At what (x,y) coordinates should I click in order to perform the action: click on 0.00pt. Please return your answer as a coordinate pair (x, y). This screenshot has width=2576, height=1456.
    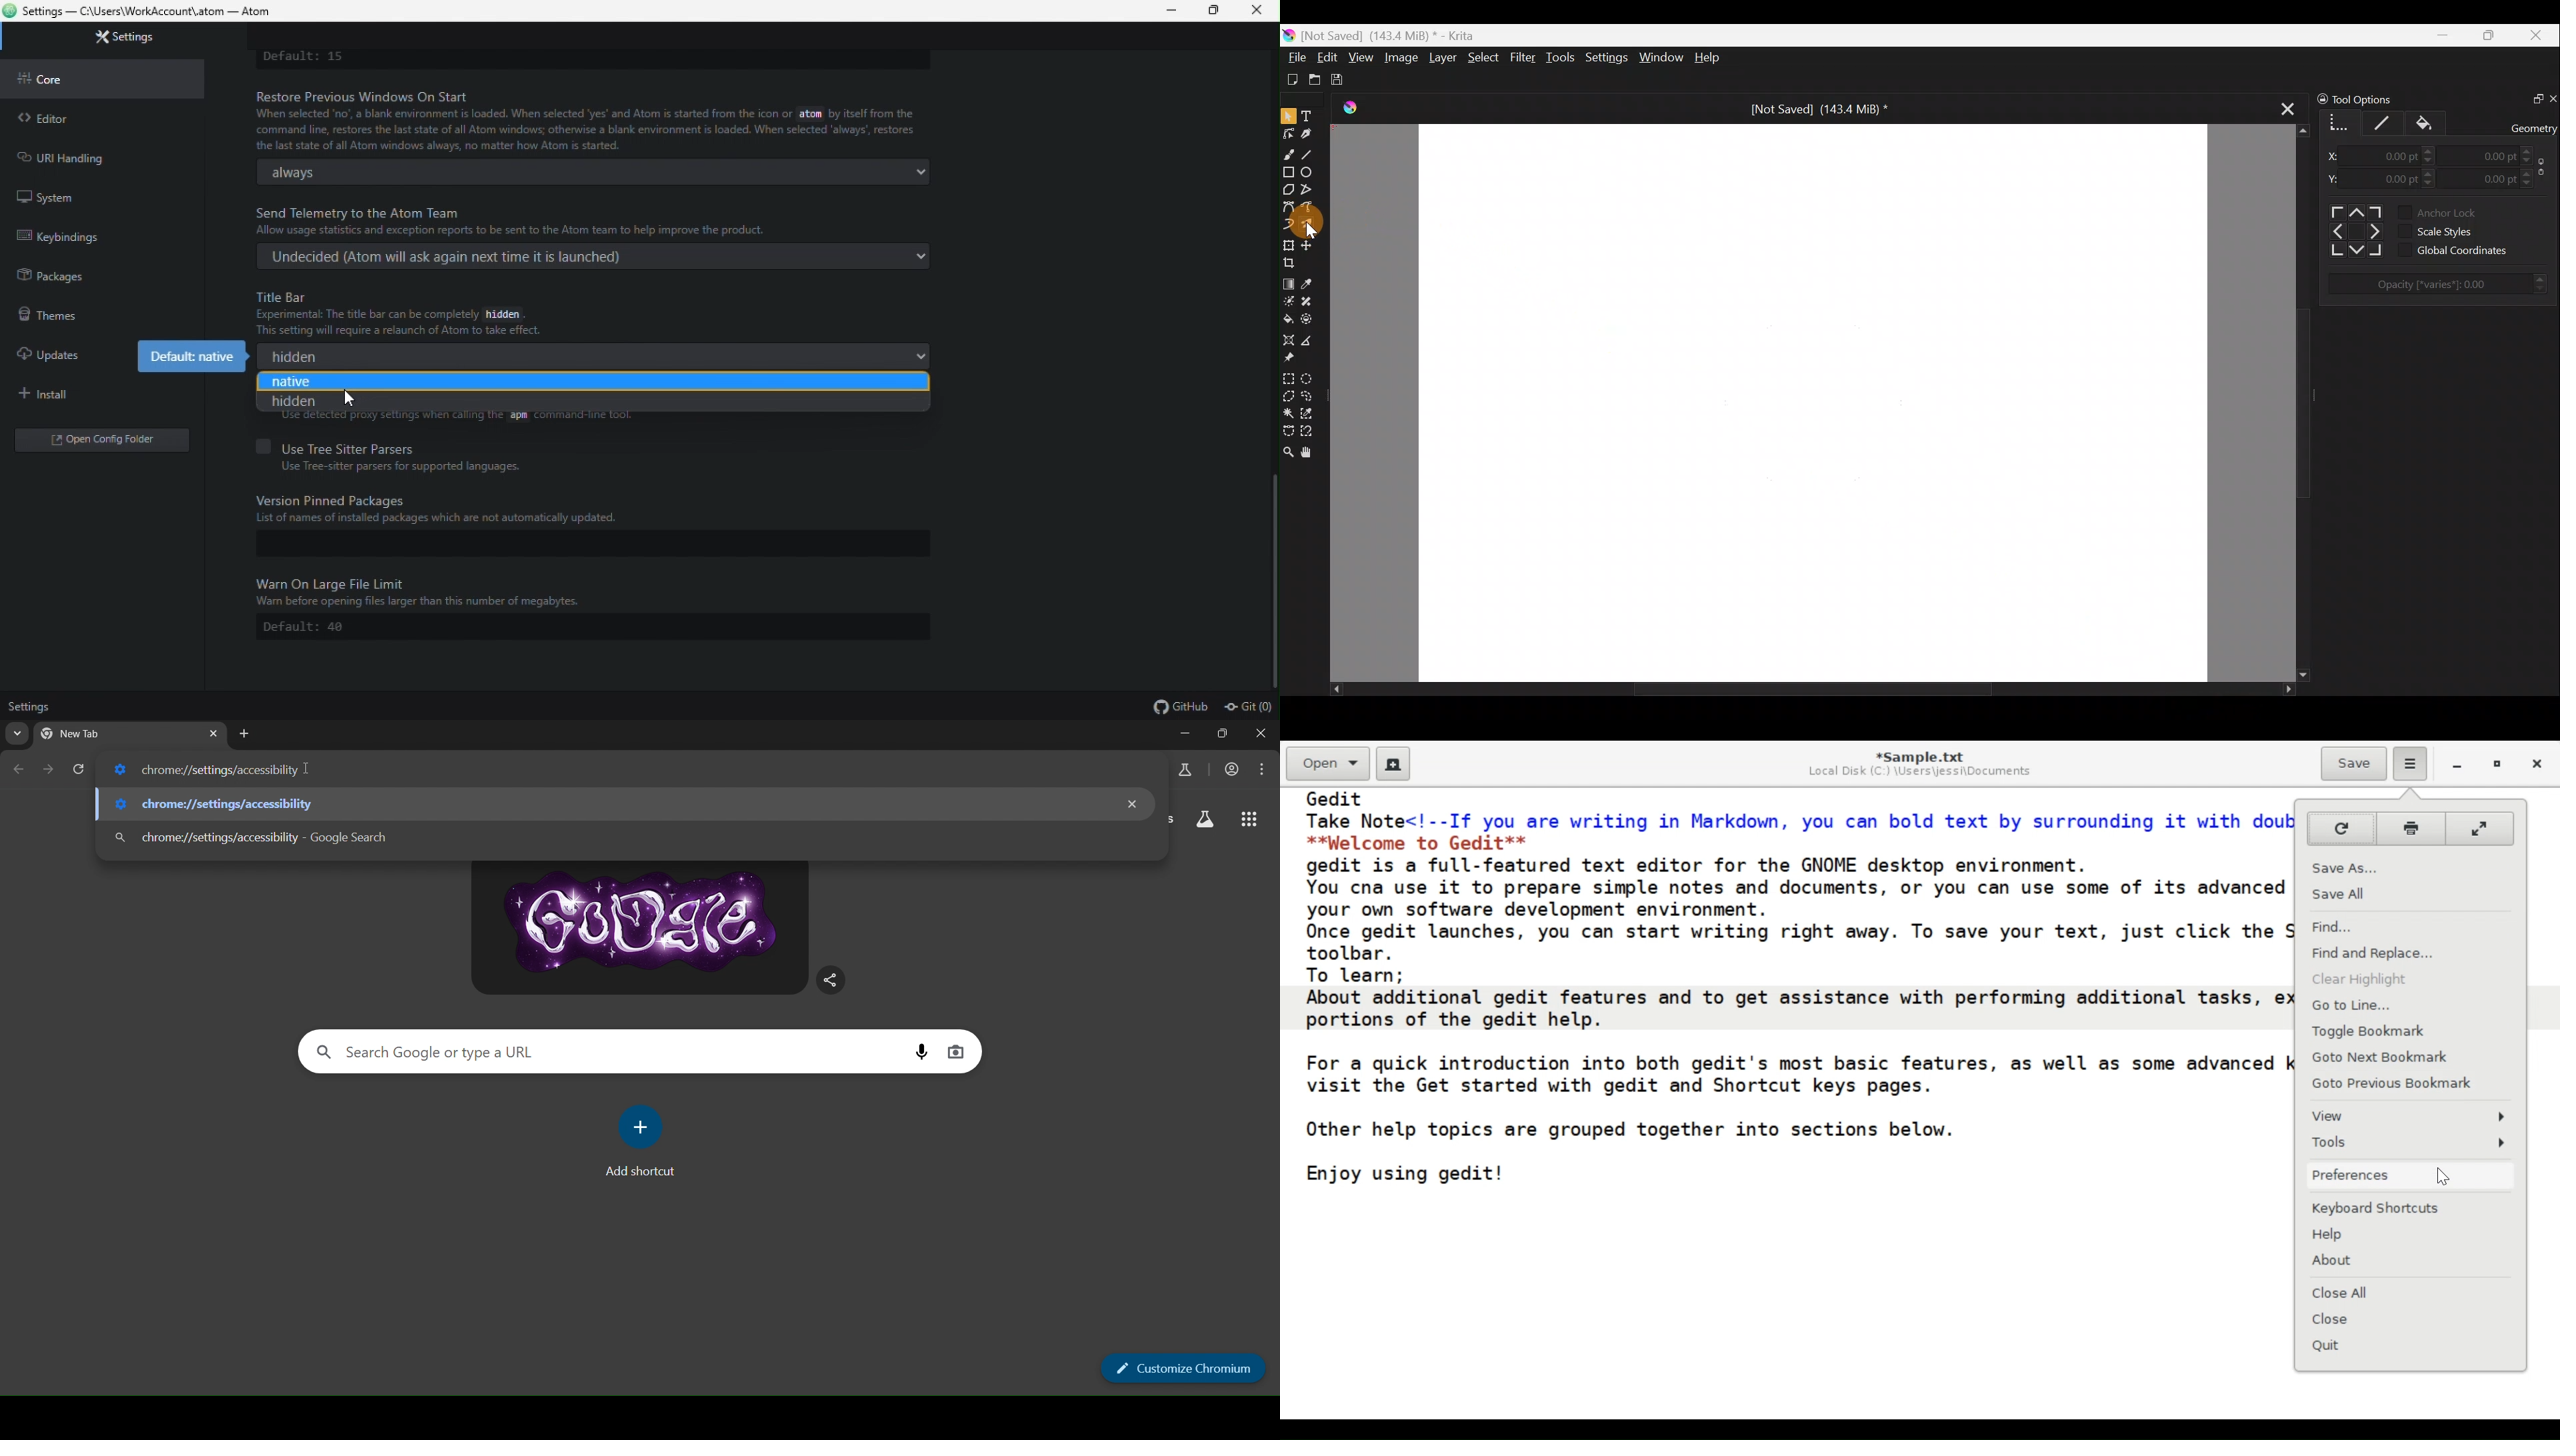
    Looking at the image, I should click on (2393, 179).